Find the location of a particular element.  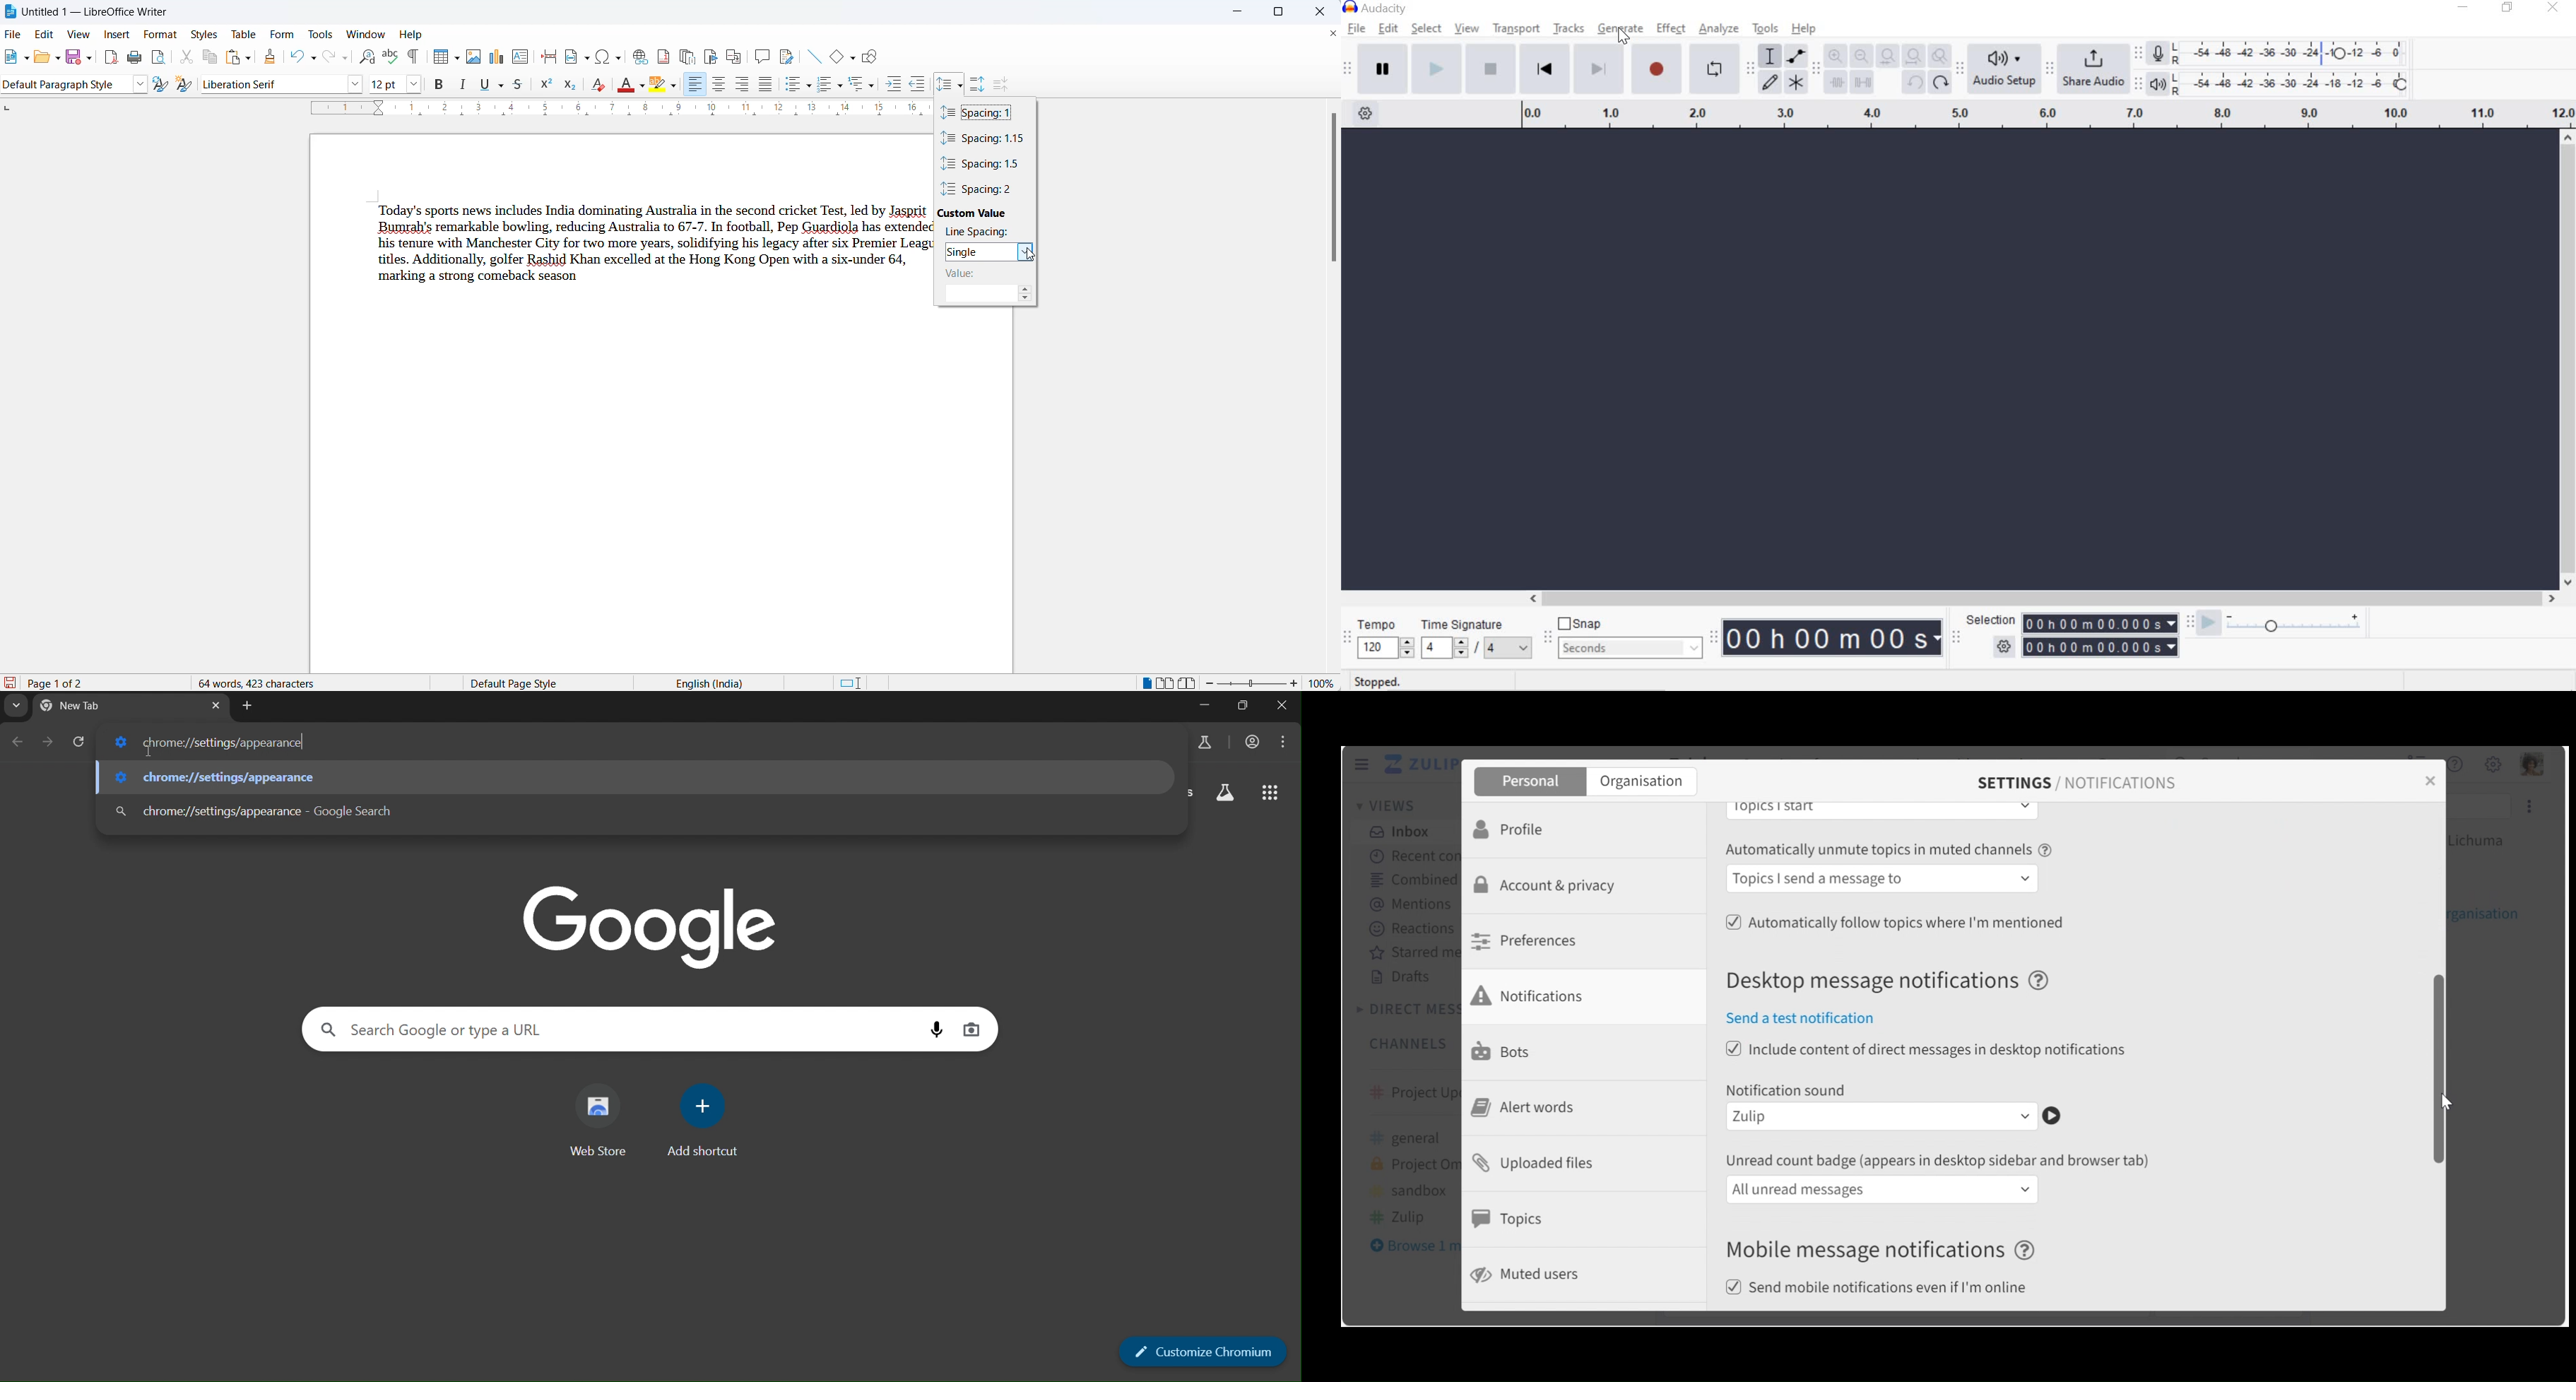

show track changes functions is located at coordinates (786, 55).